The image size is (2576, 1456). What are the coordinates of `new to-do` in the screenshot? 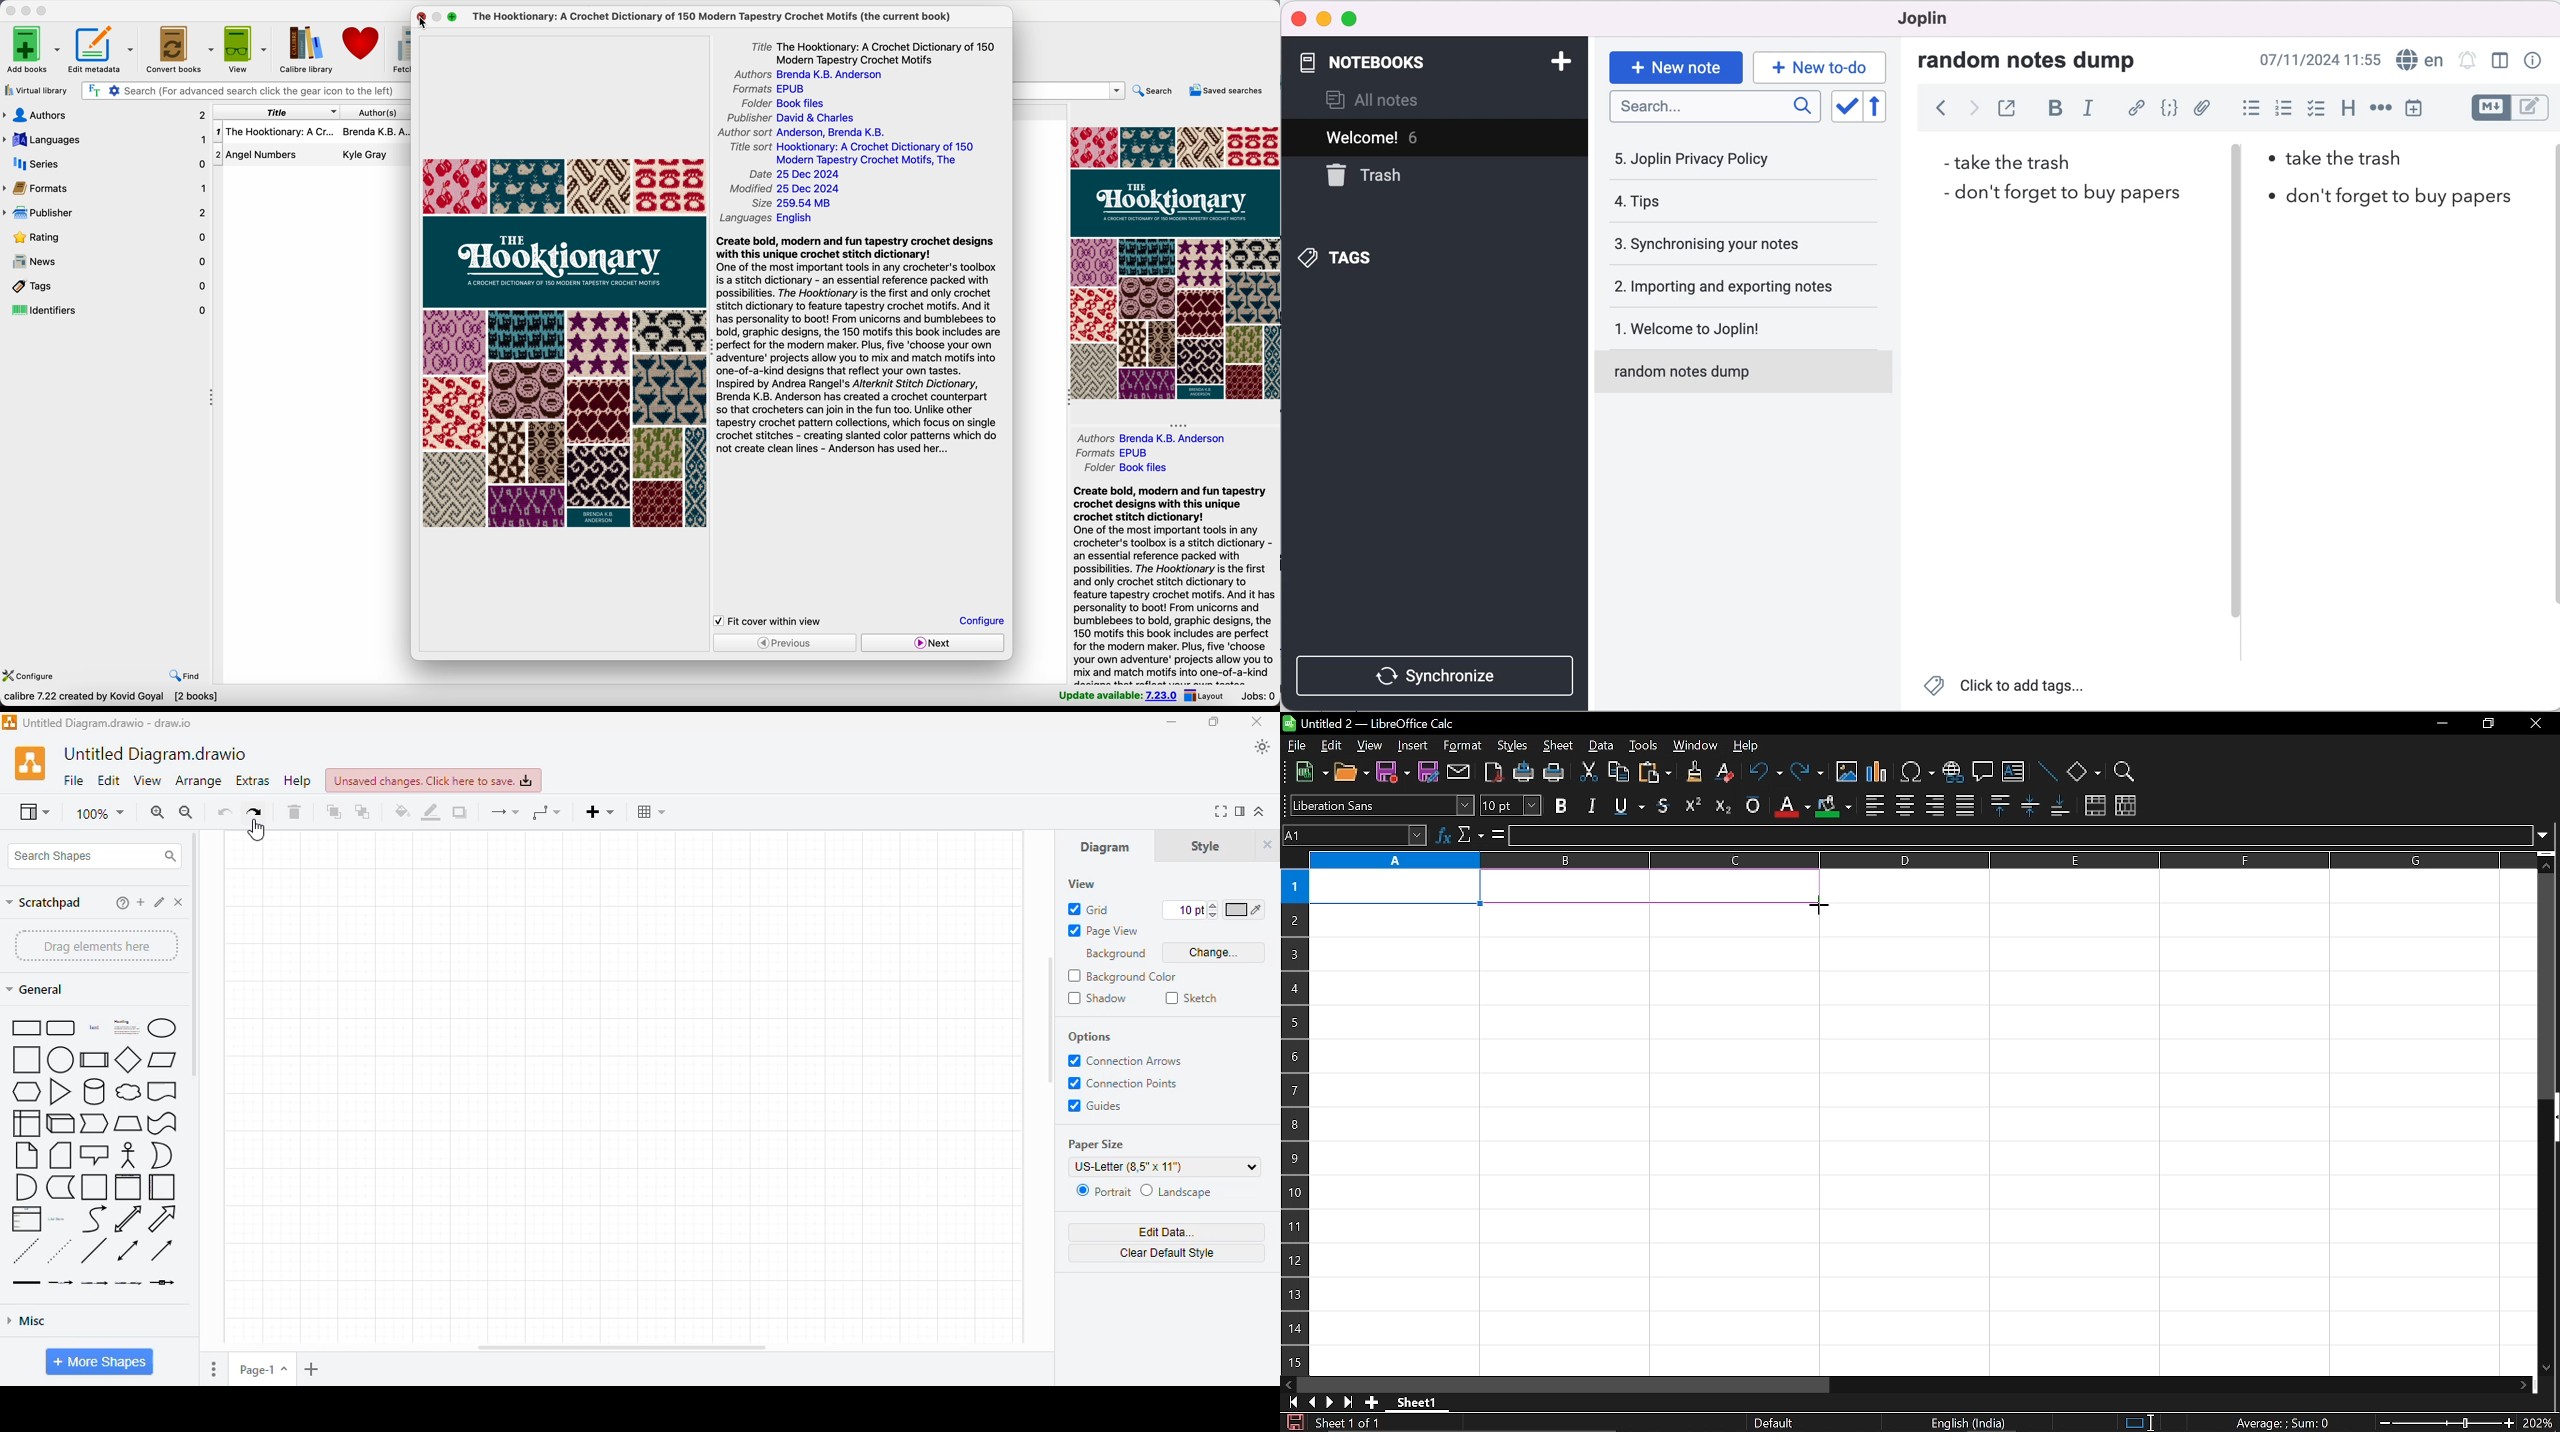 It's located at (1822, 66).